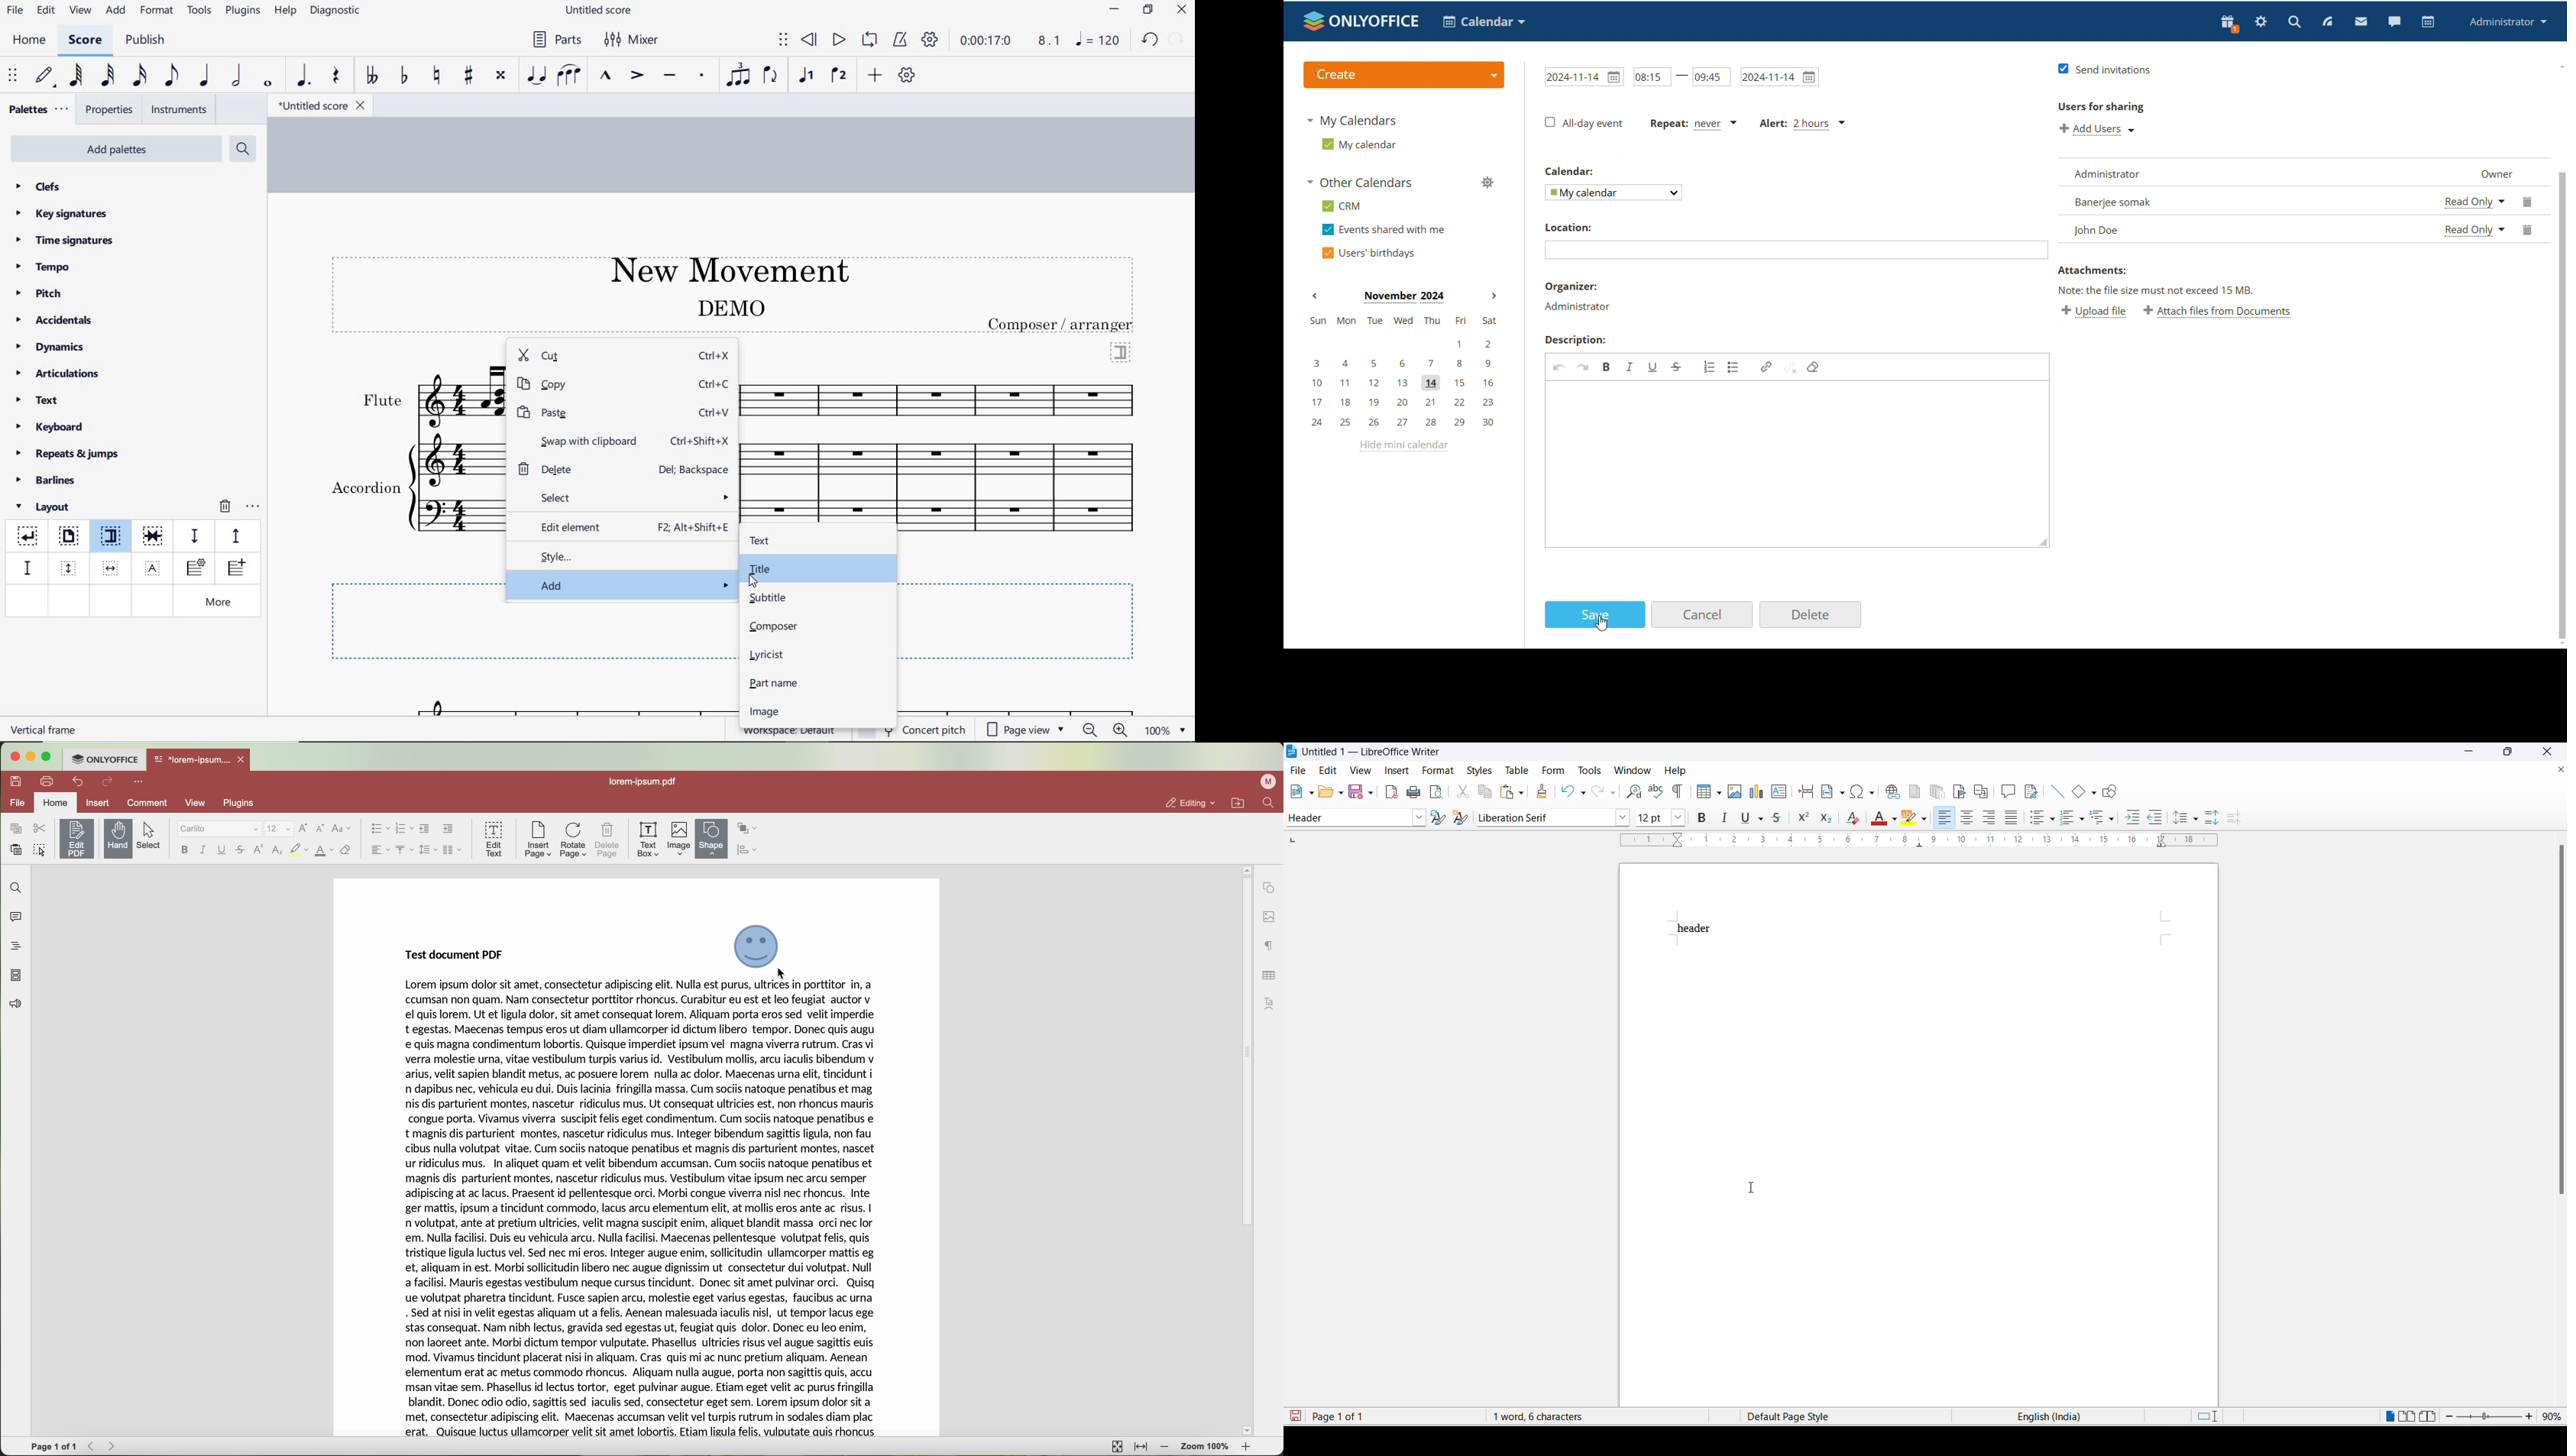  What do you see at coordinates (1678, 791) in the screenshot?
I see `toggle formatting marks` at bounding box center [1678, 791].